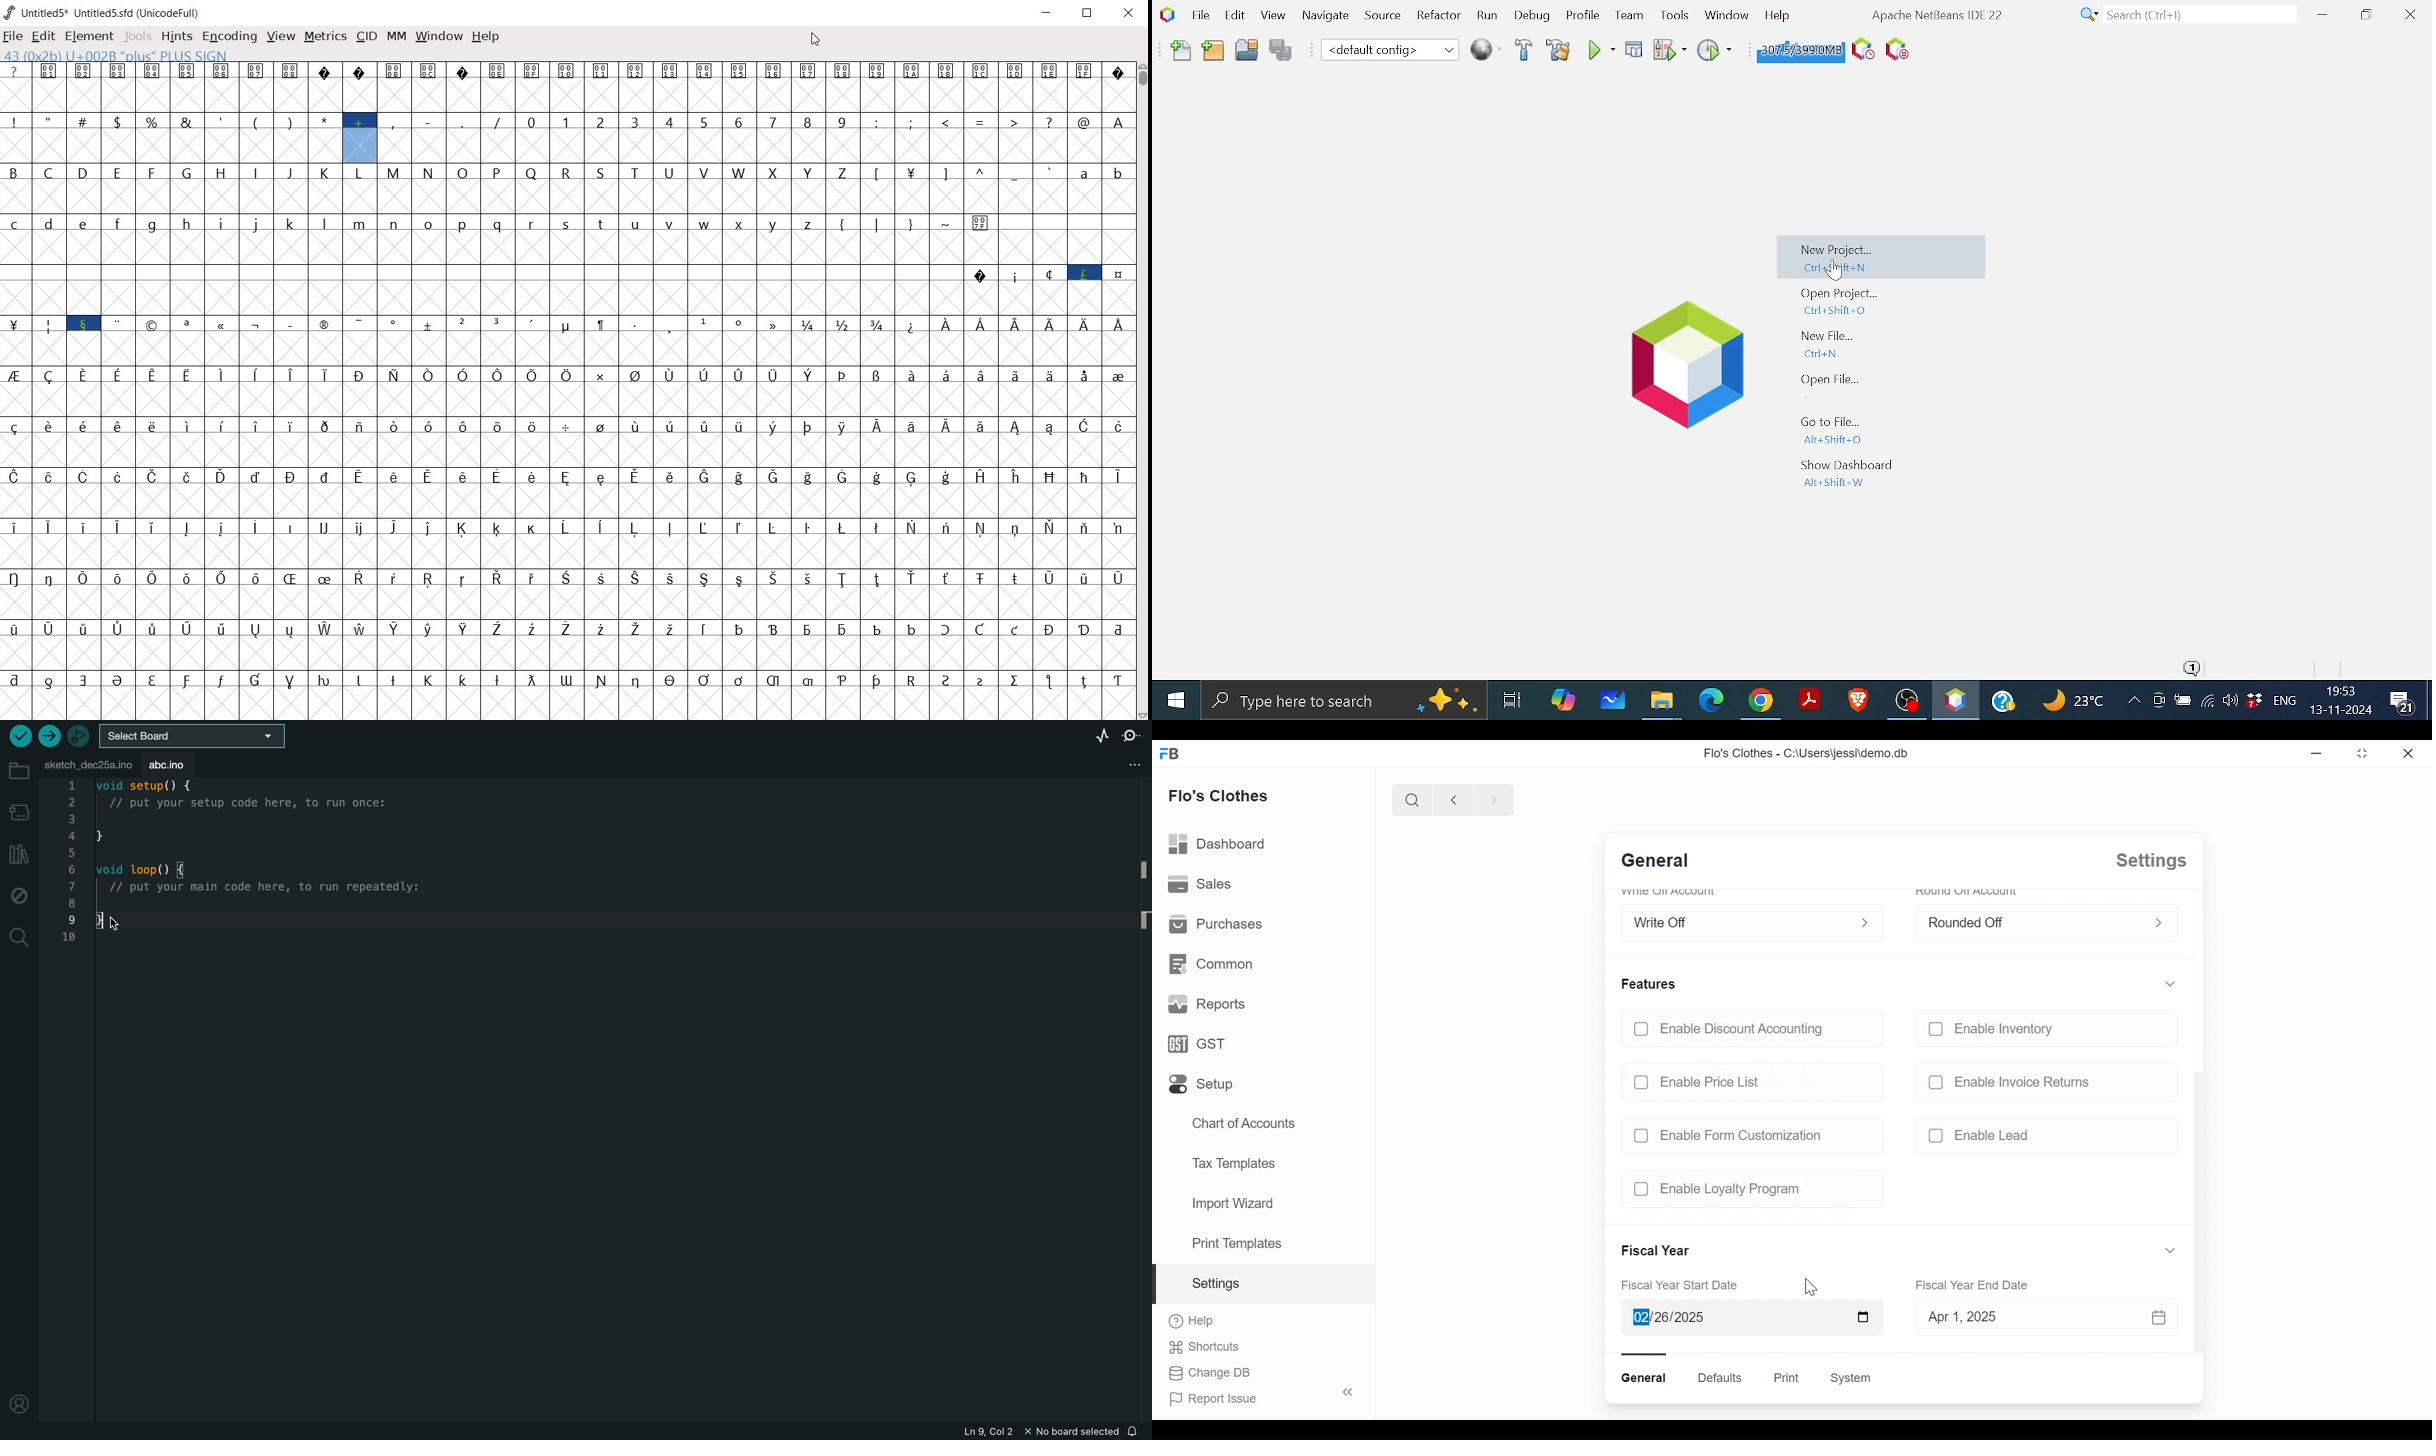 Image resolution: width=2436 pixels, height=1456 pixels. I want to click on Chart of Accounts, so click(1244, 1121).